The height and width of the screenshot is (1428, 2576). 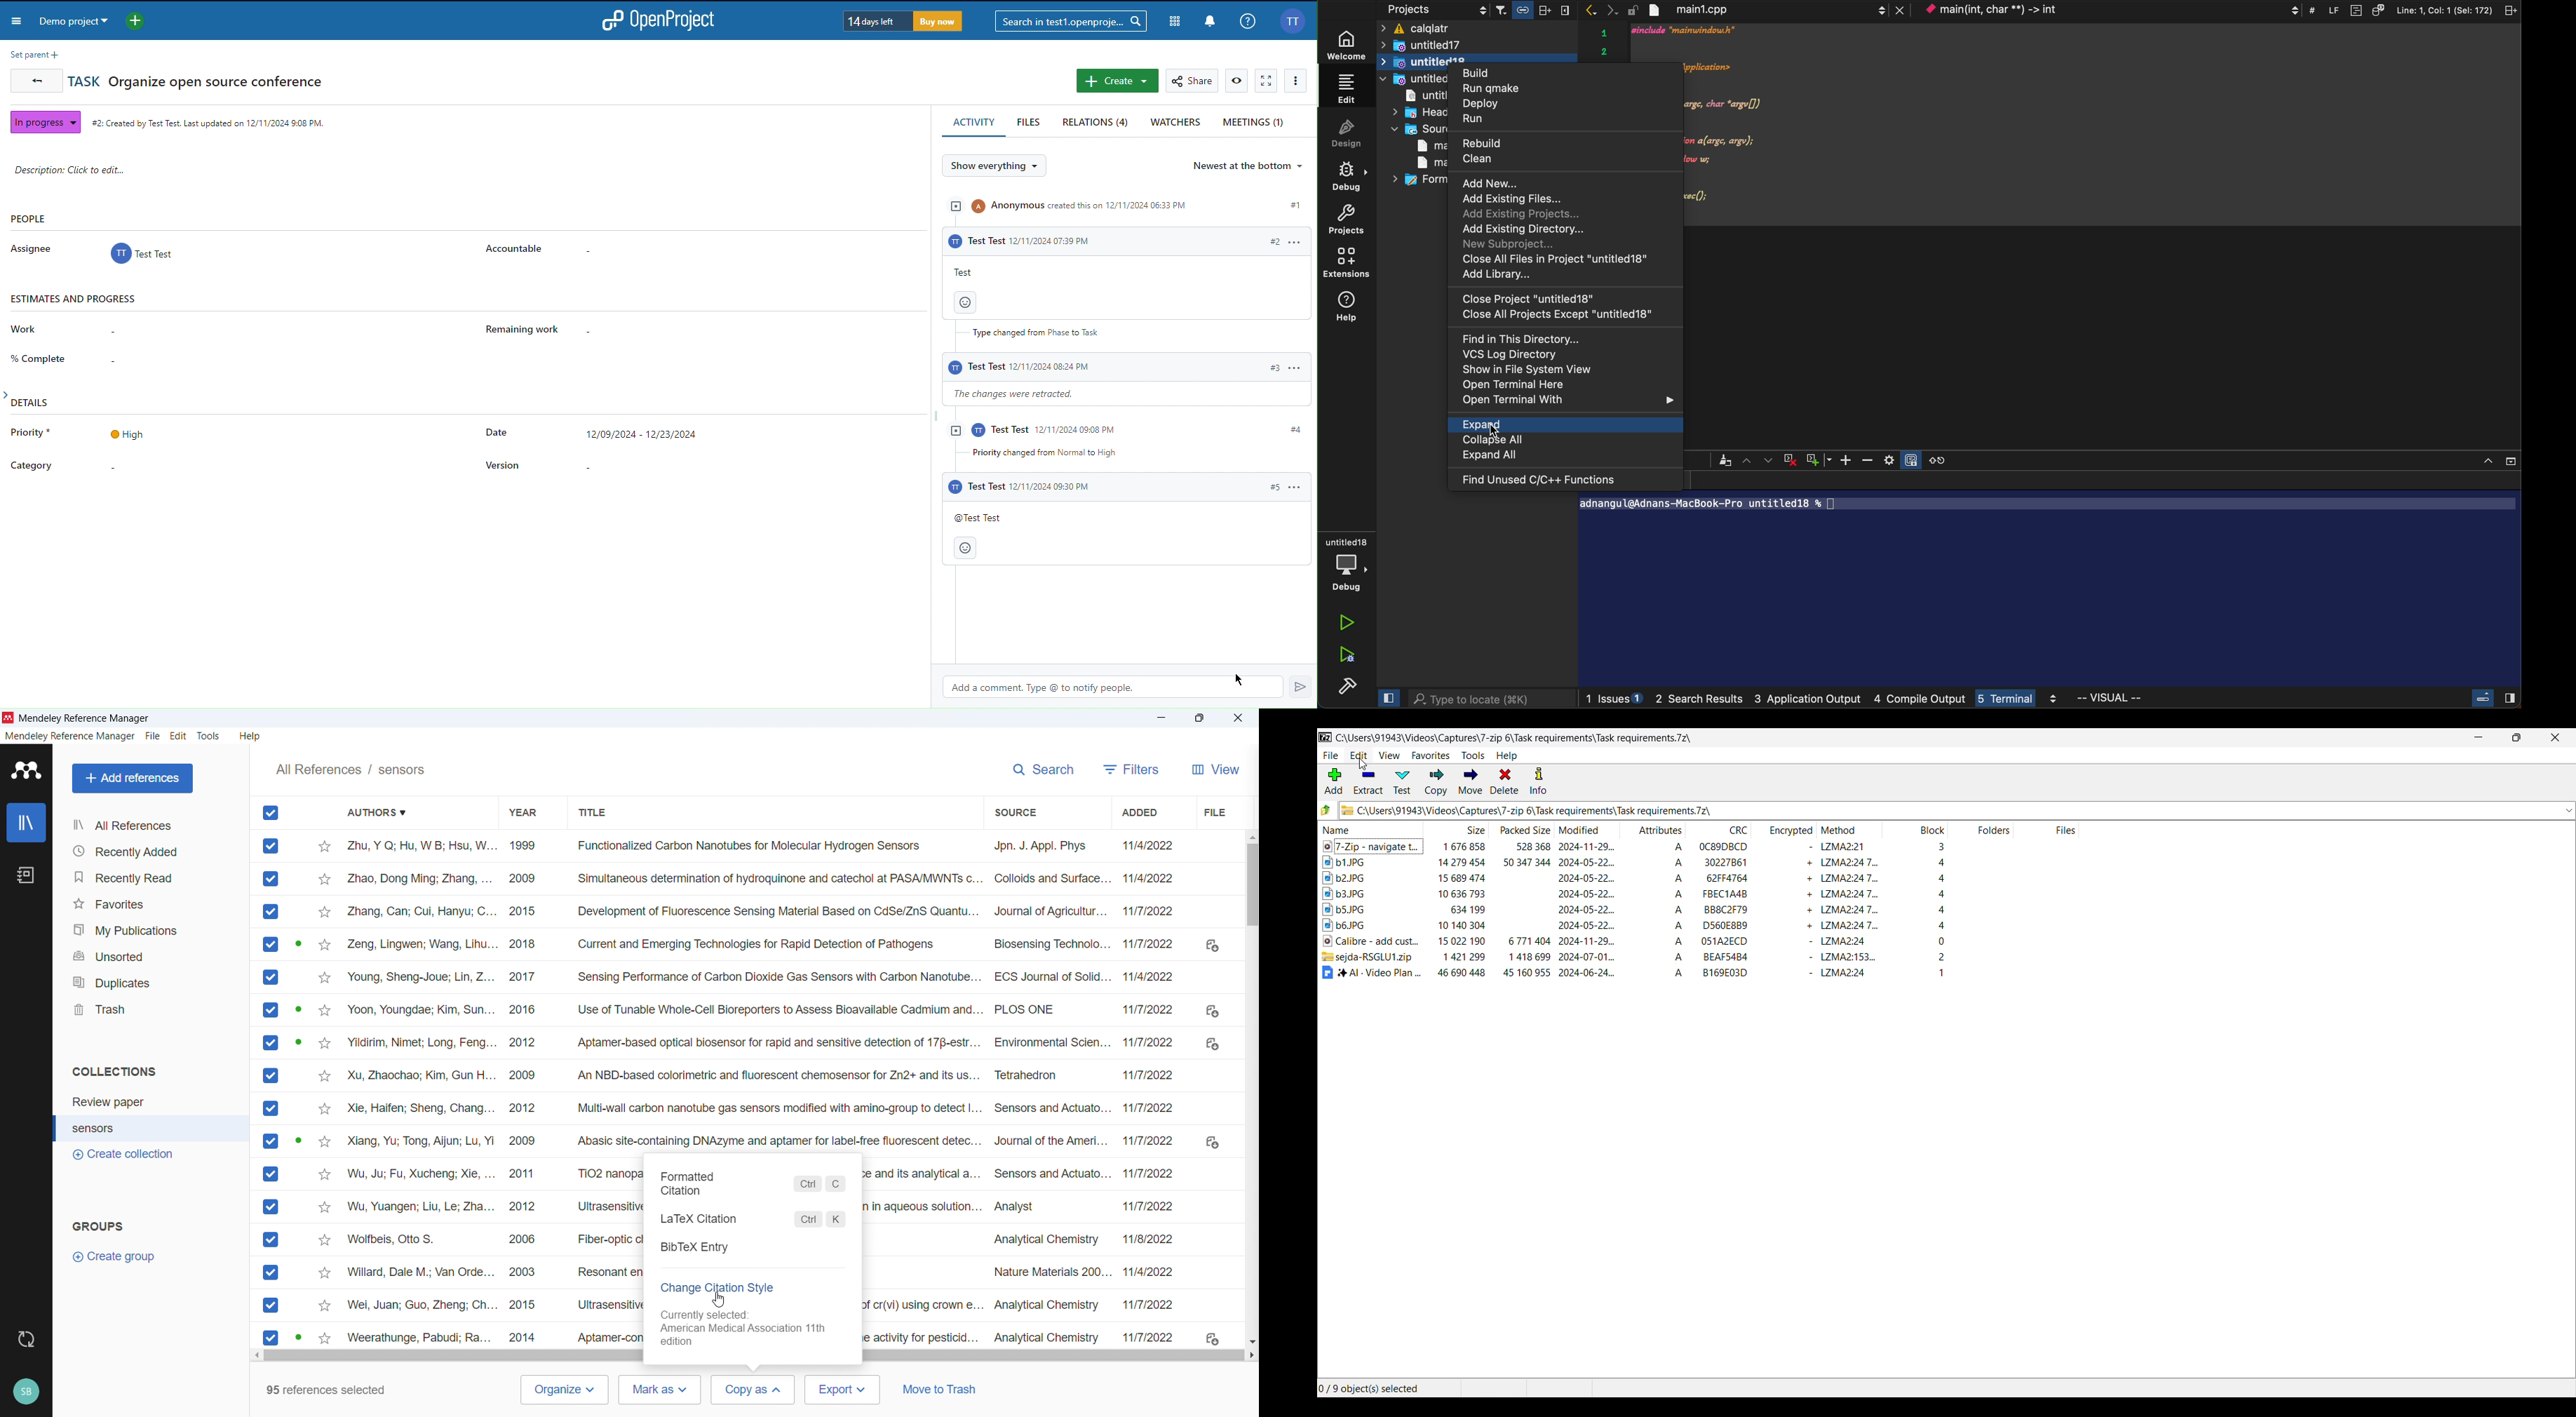 What do you see at coordinates (2517, 737) in the screenshot?
I see `Show interface in a smaller tab` at bounding box center [2517, 737].